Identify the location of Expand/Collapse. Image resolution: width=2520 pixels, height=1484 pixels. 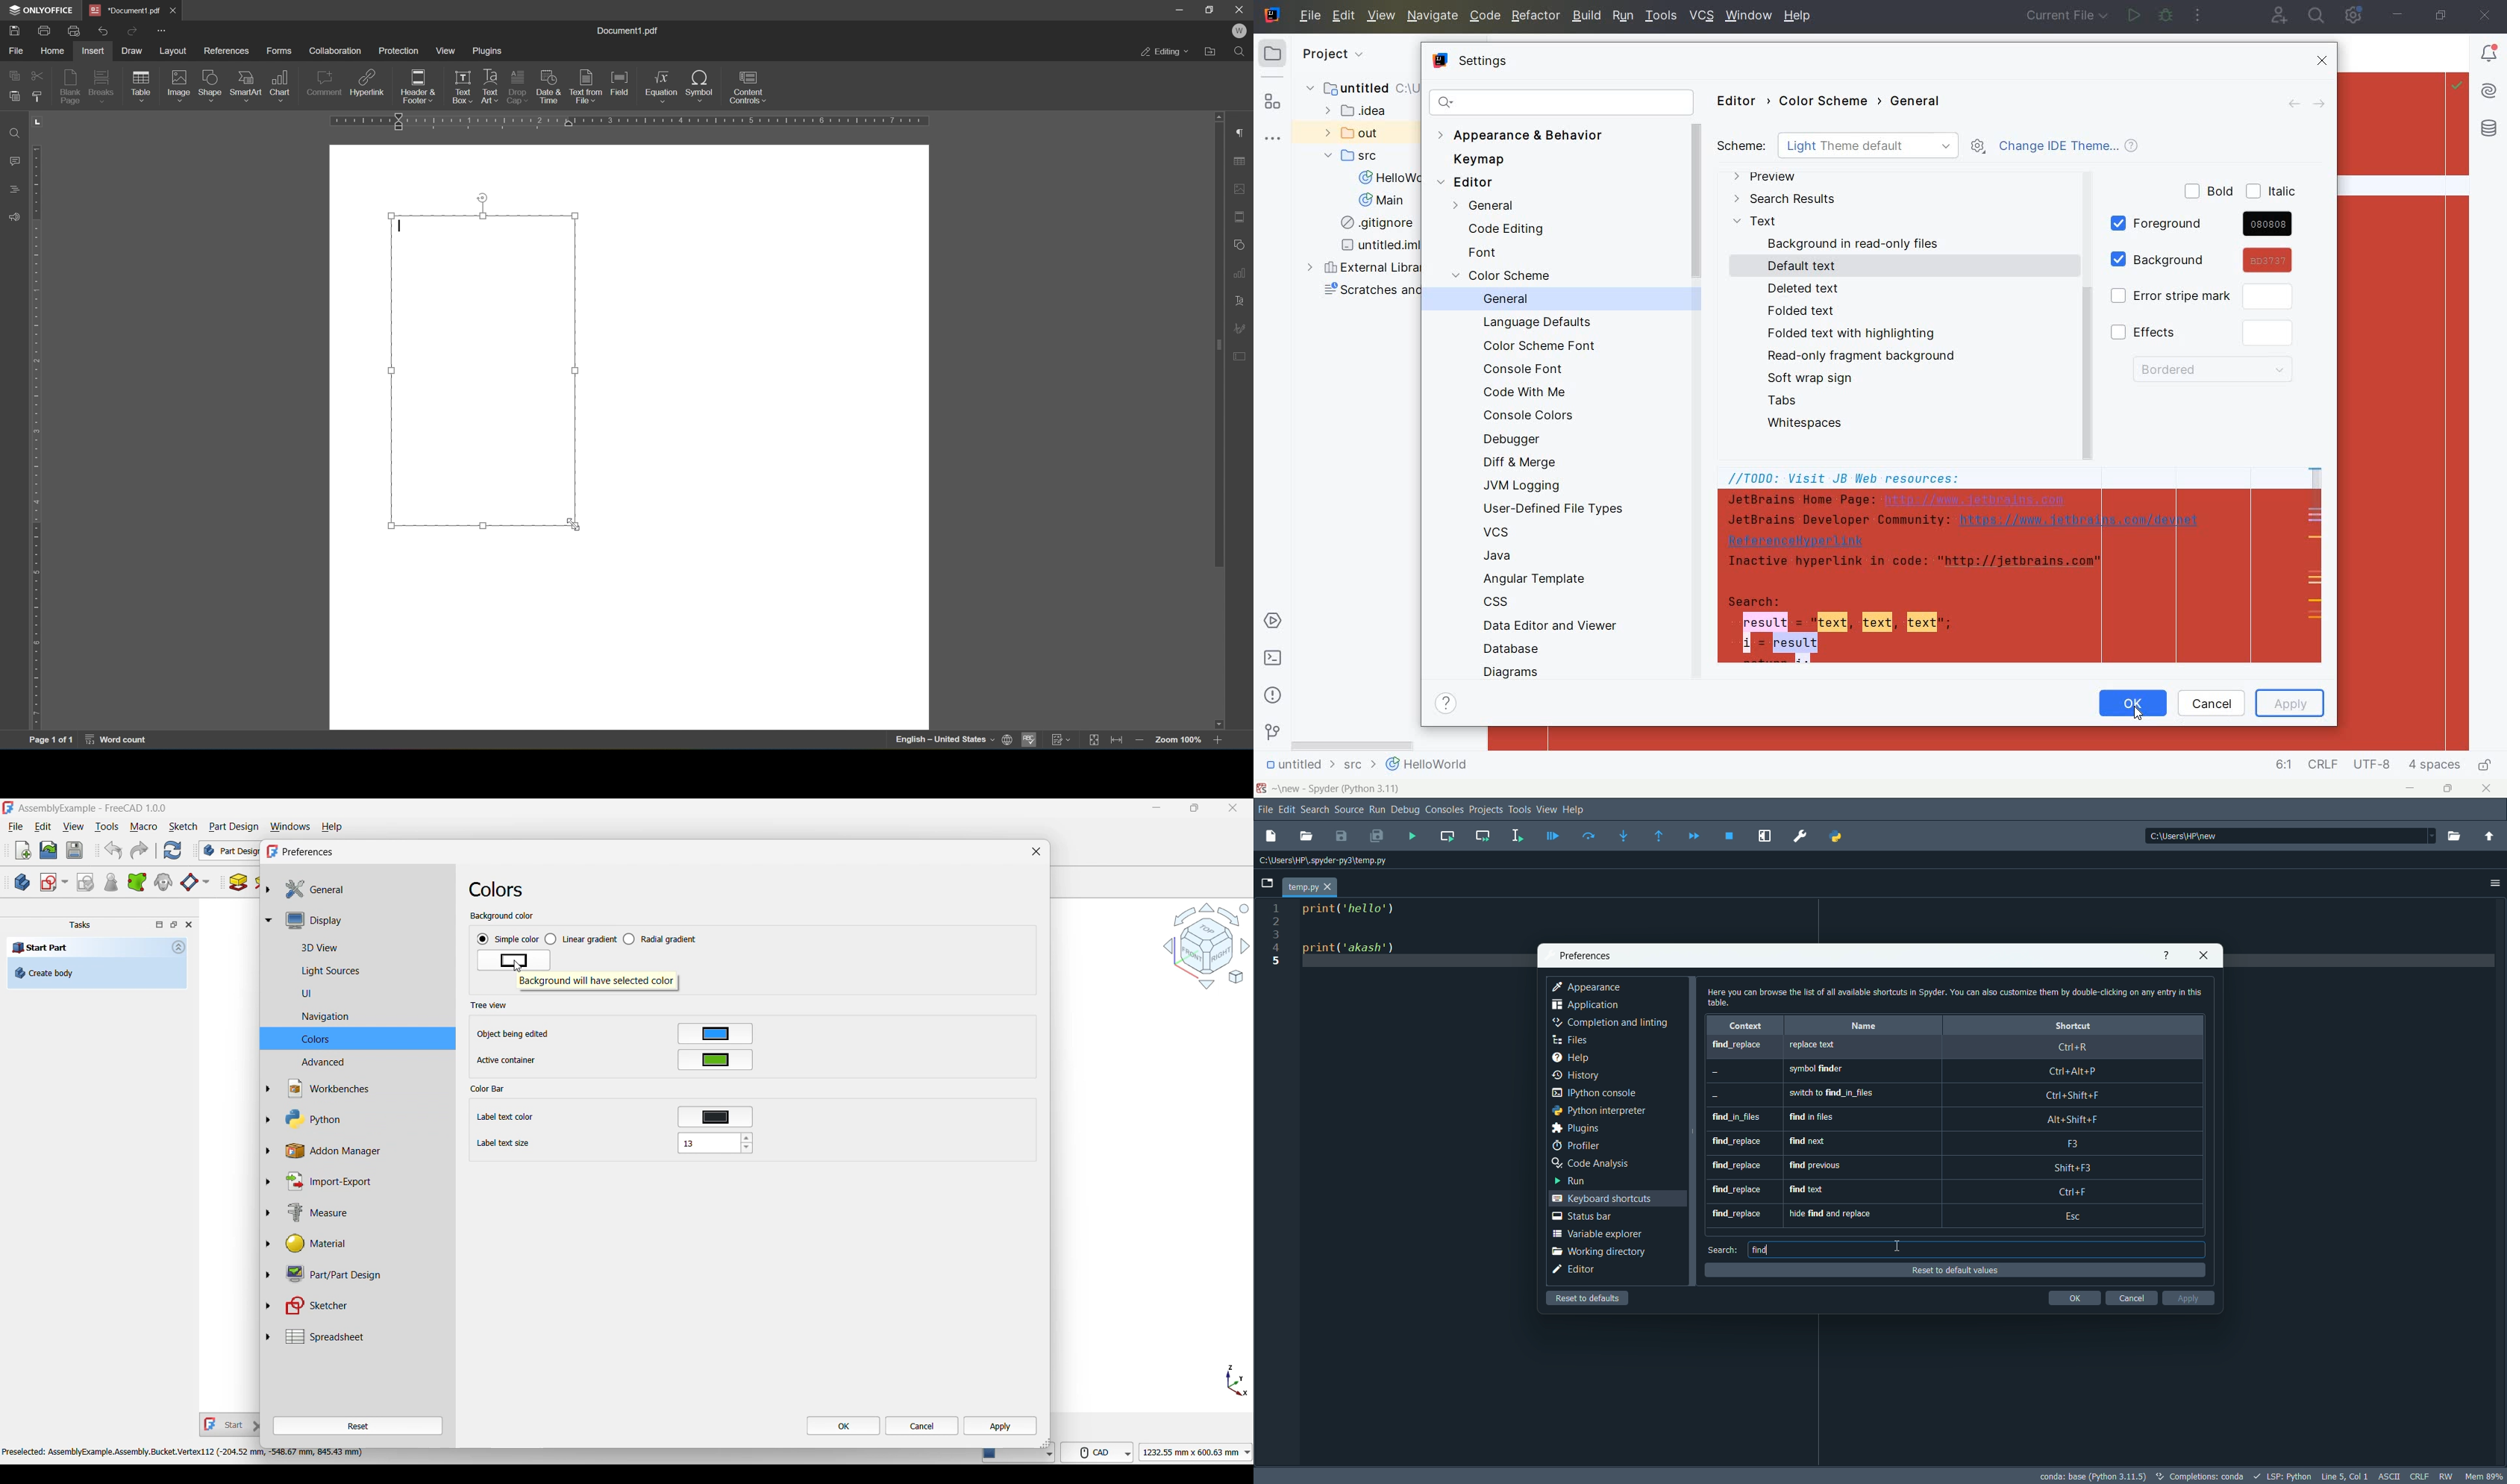
(268, 1113).